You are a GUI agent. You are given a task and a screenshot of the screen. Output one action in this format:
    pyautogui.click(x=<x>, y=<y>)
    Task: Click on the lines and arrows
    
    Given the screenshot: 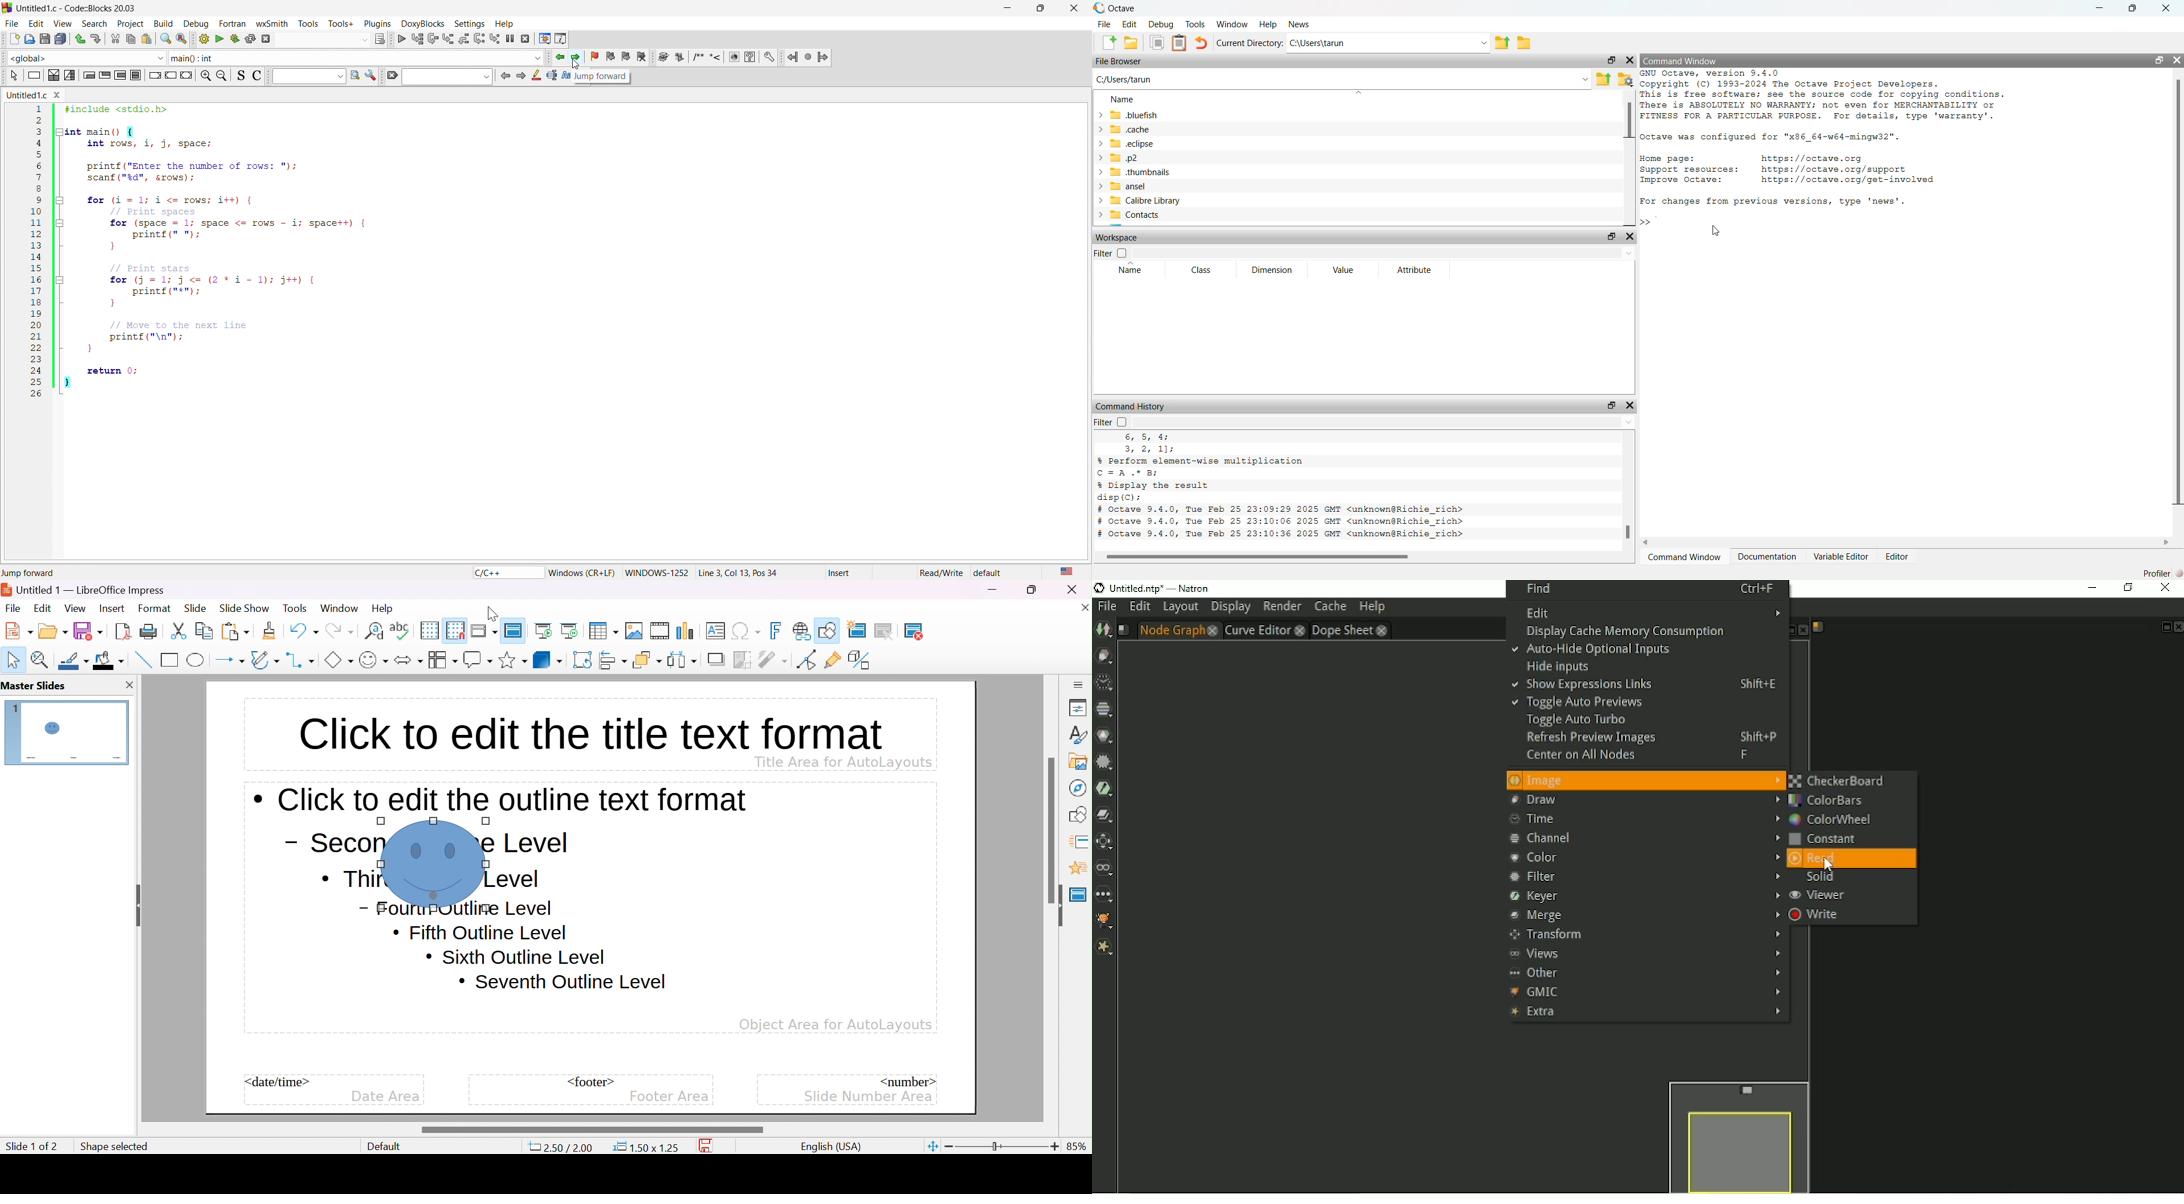 What is the action you would take?
    pyautogui.click(x=230, y=660)
    